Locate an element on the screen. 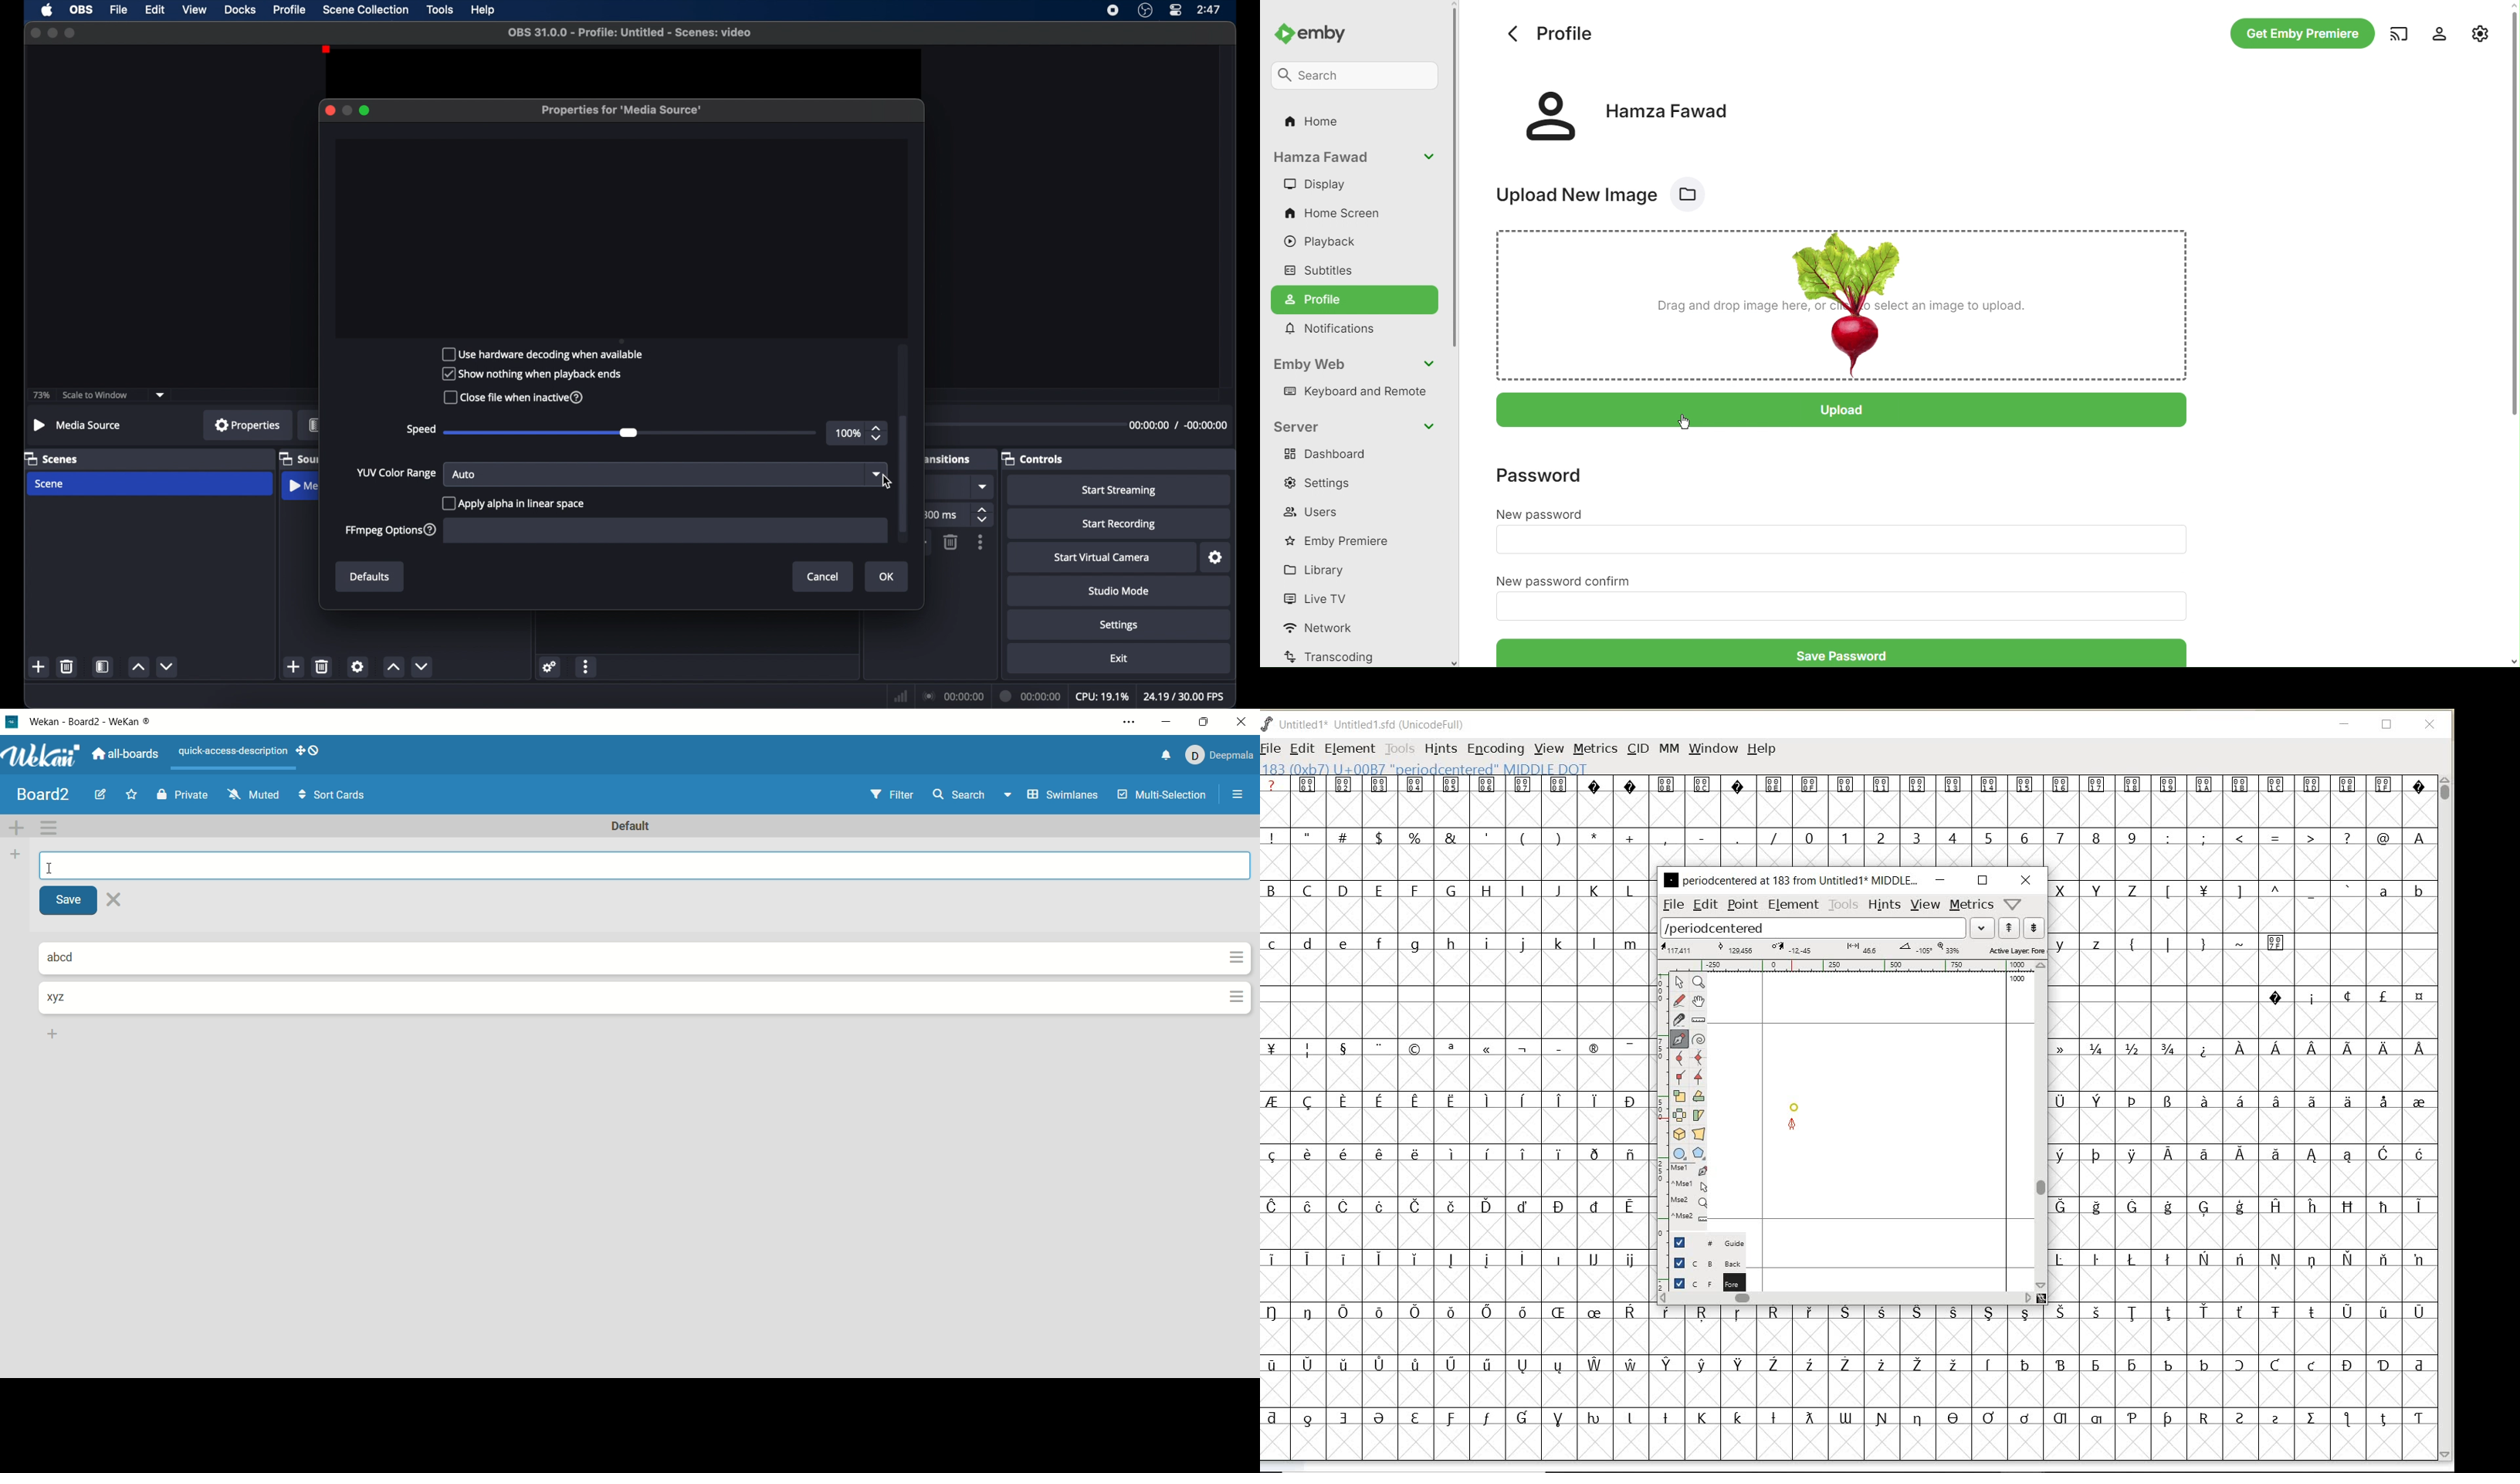 The height and width of the screenshot is (1484, 2520). list title is located at coordinates (73, 958).